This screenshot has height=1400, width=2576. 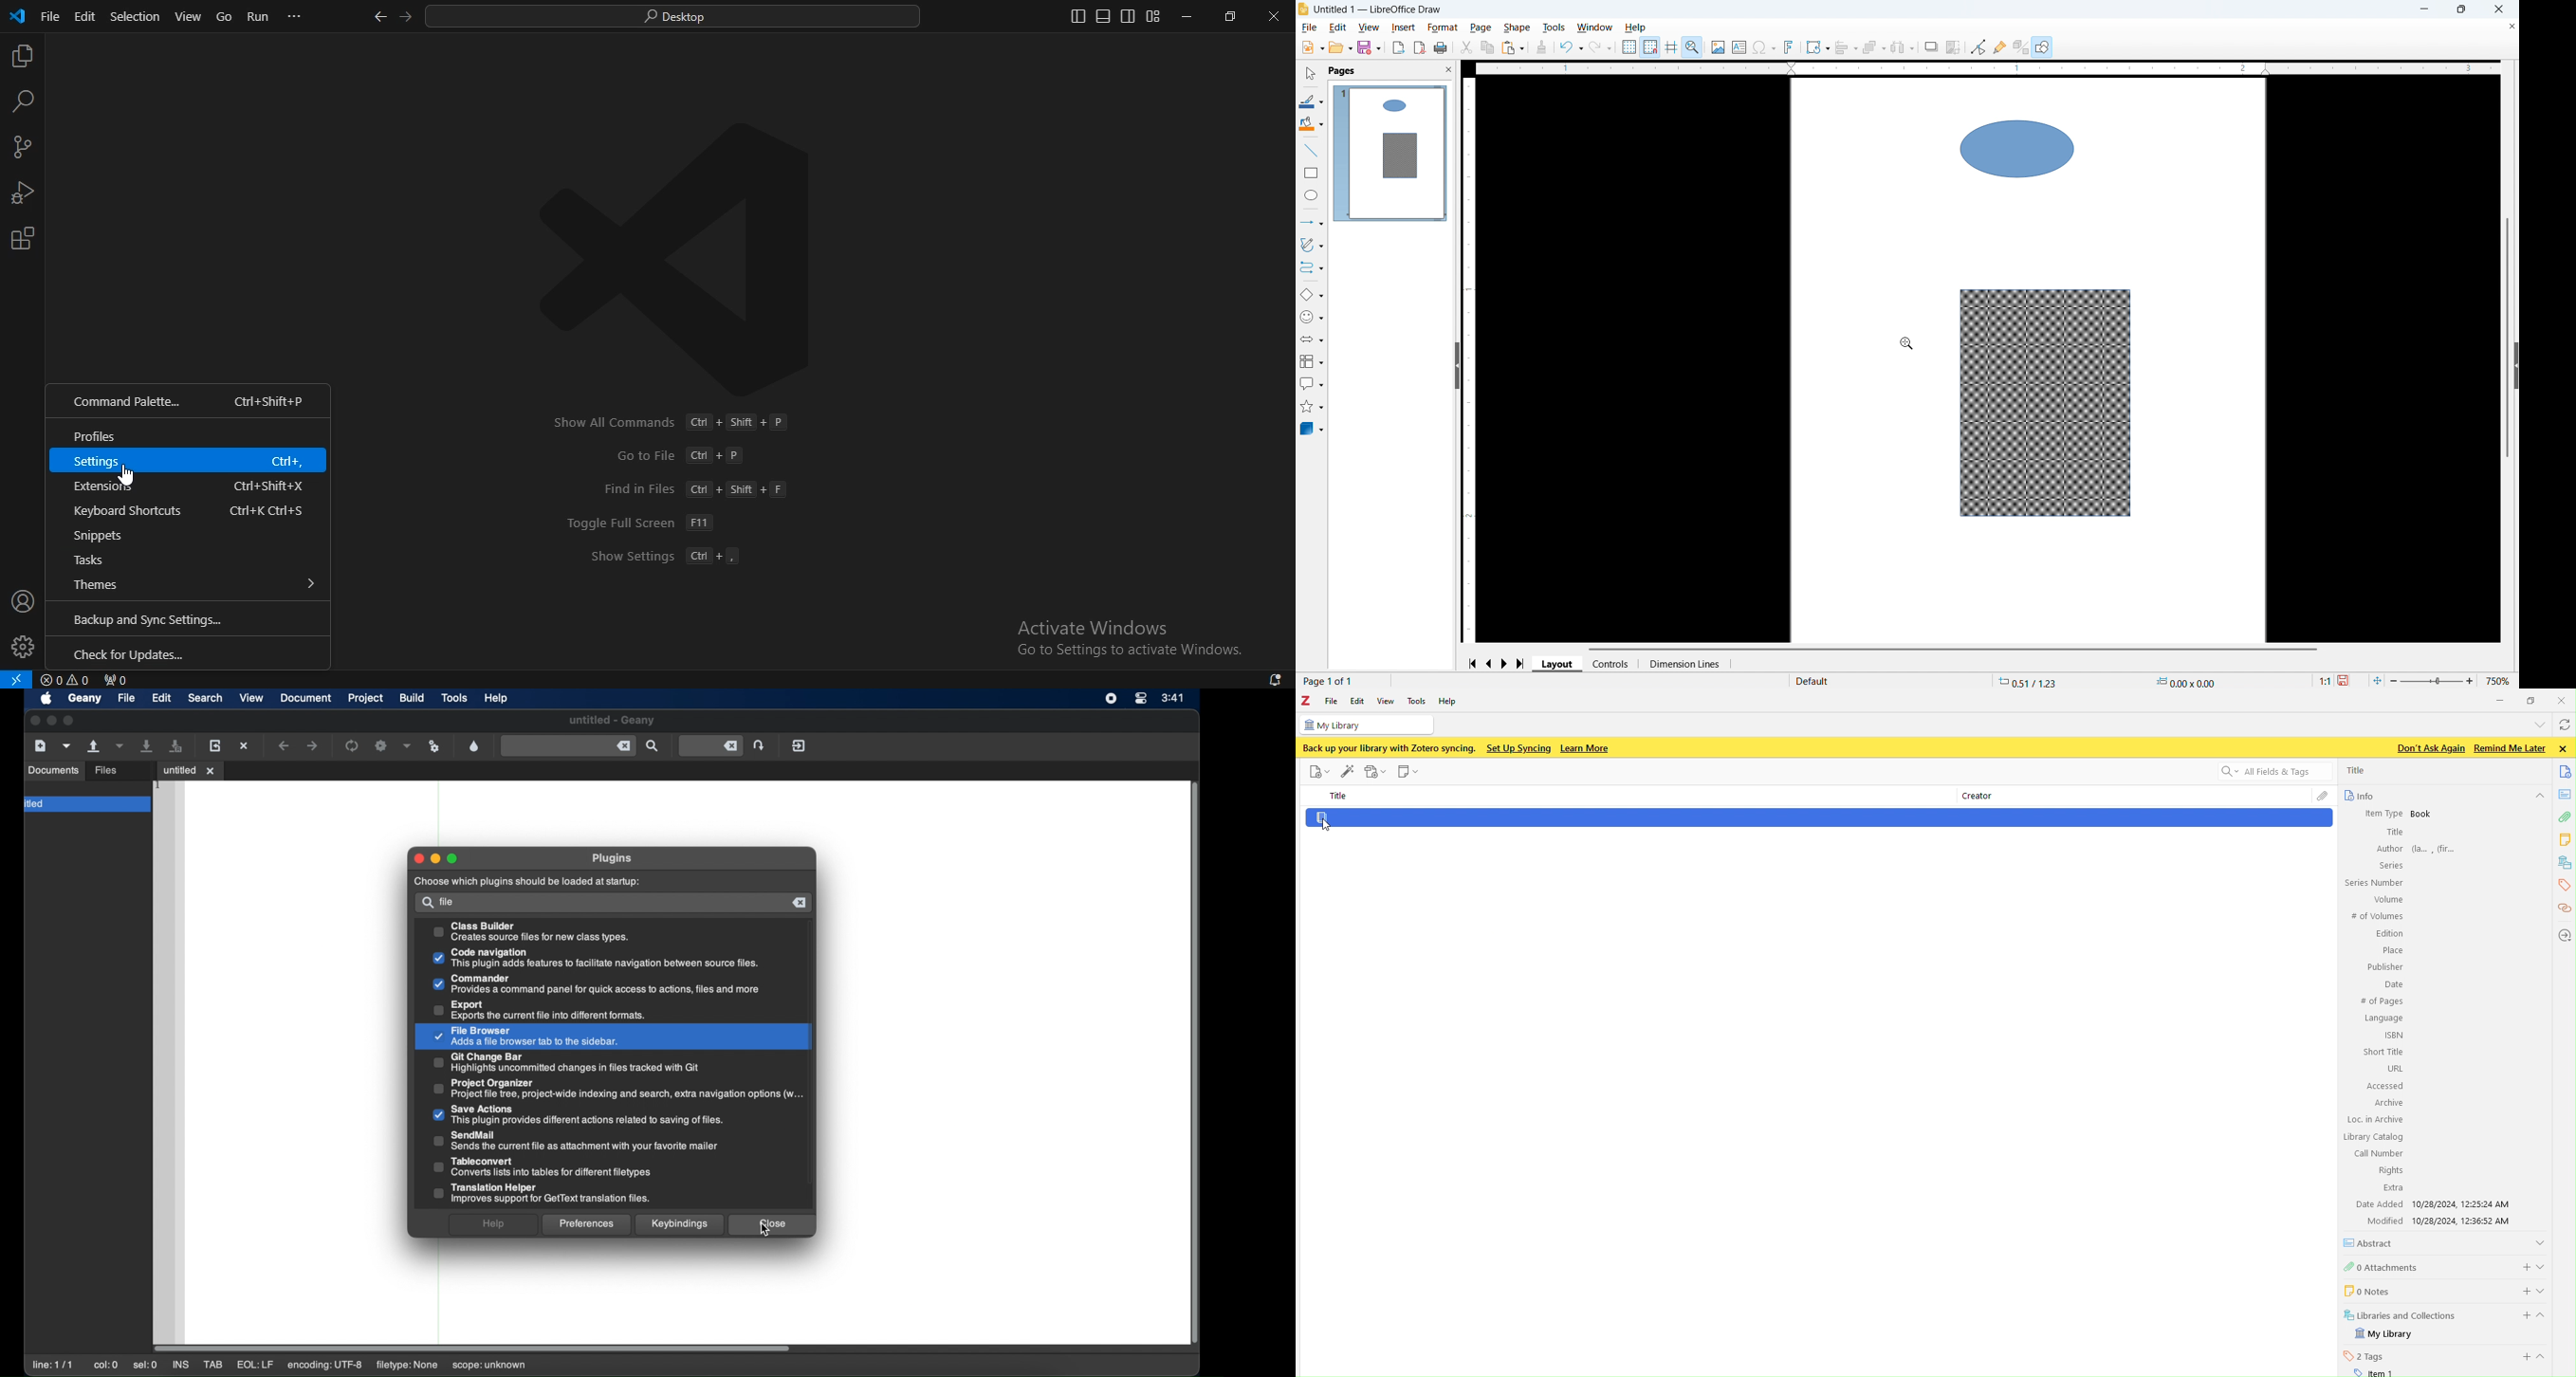 What do you see at coordinates (2378, 680) in the screenshot?
I see `Fit to page ` at bounding box center [2378, 680].